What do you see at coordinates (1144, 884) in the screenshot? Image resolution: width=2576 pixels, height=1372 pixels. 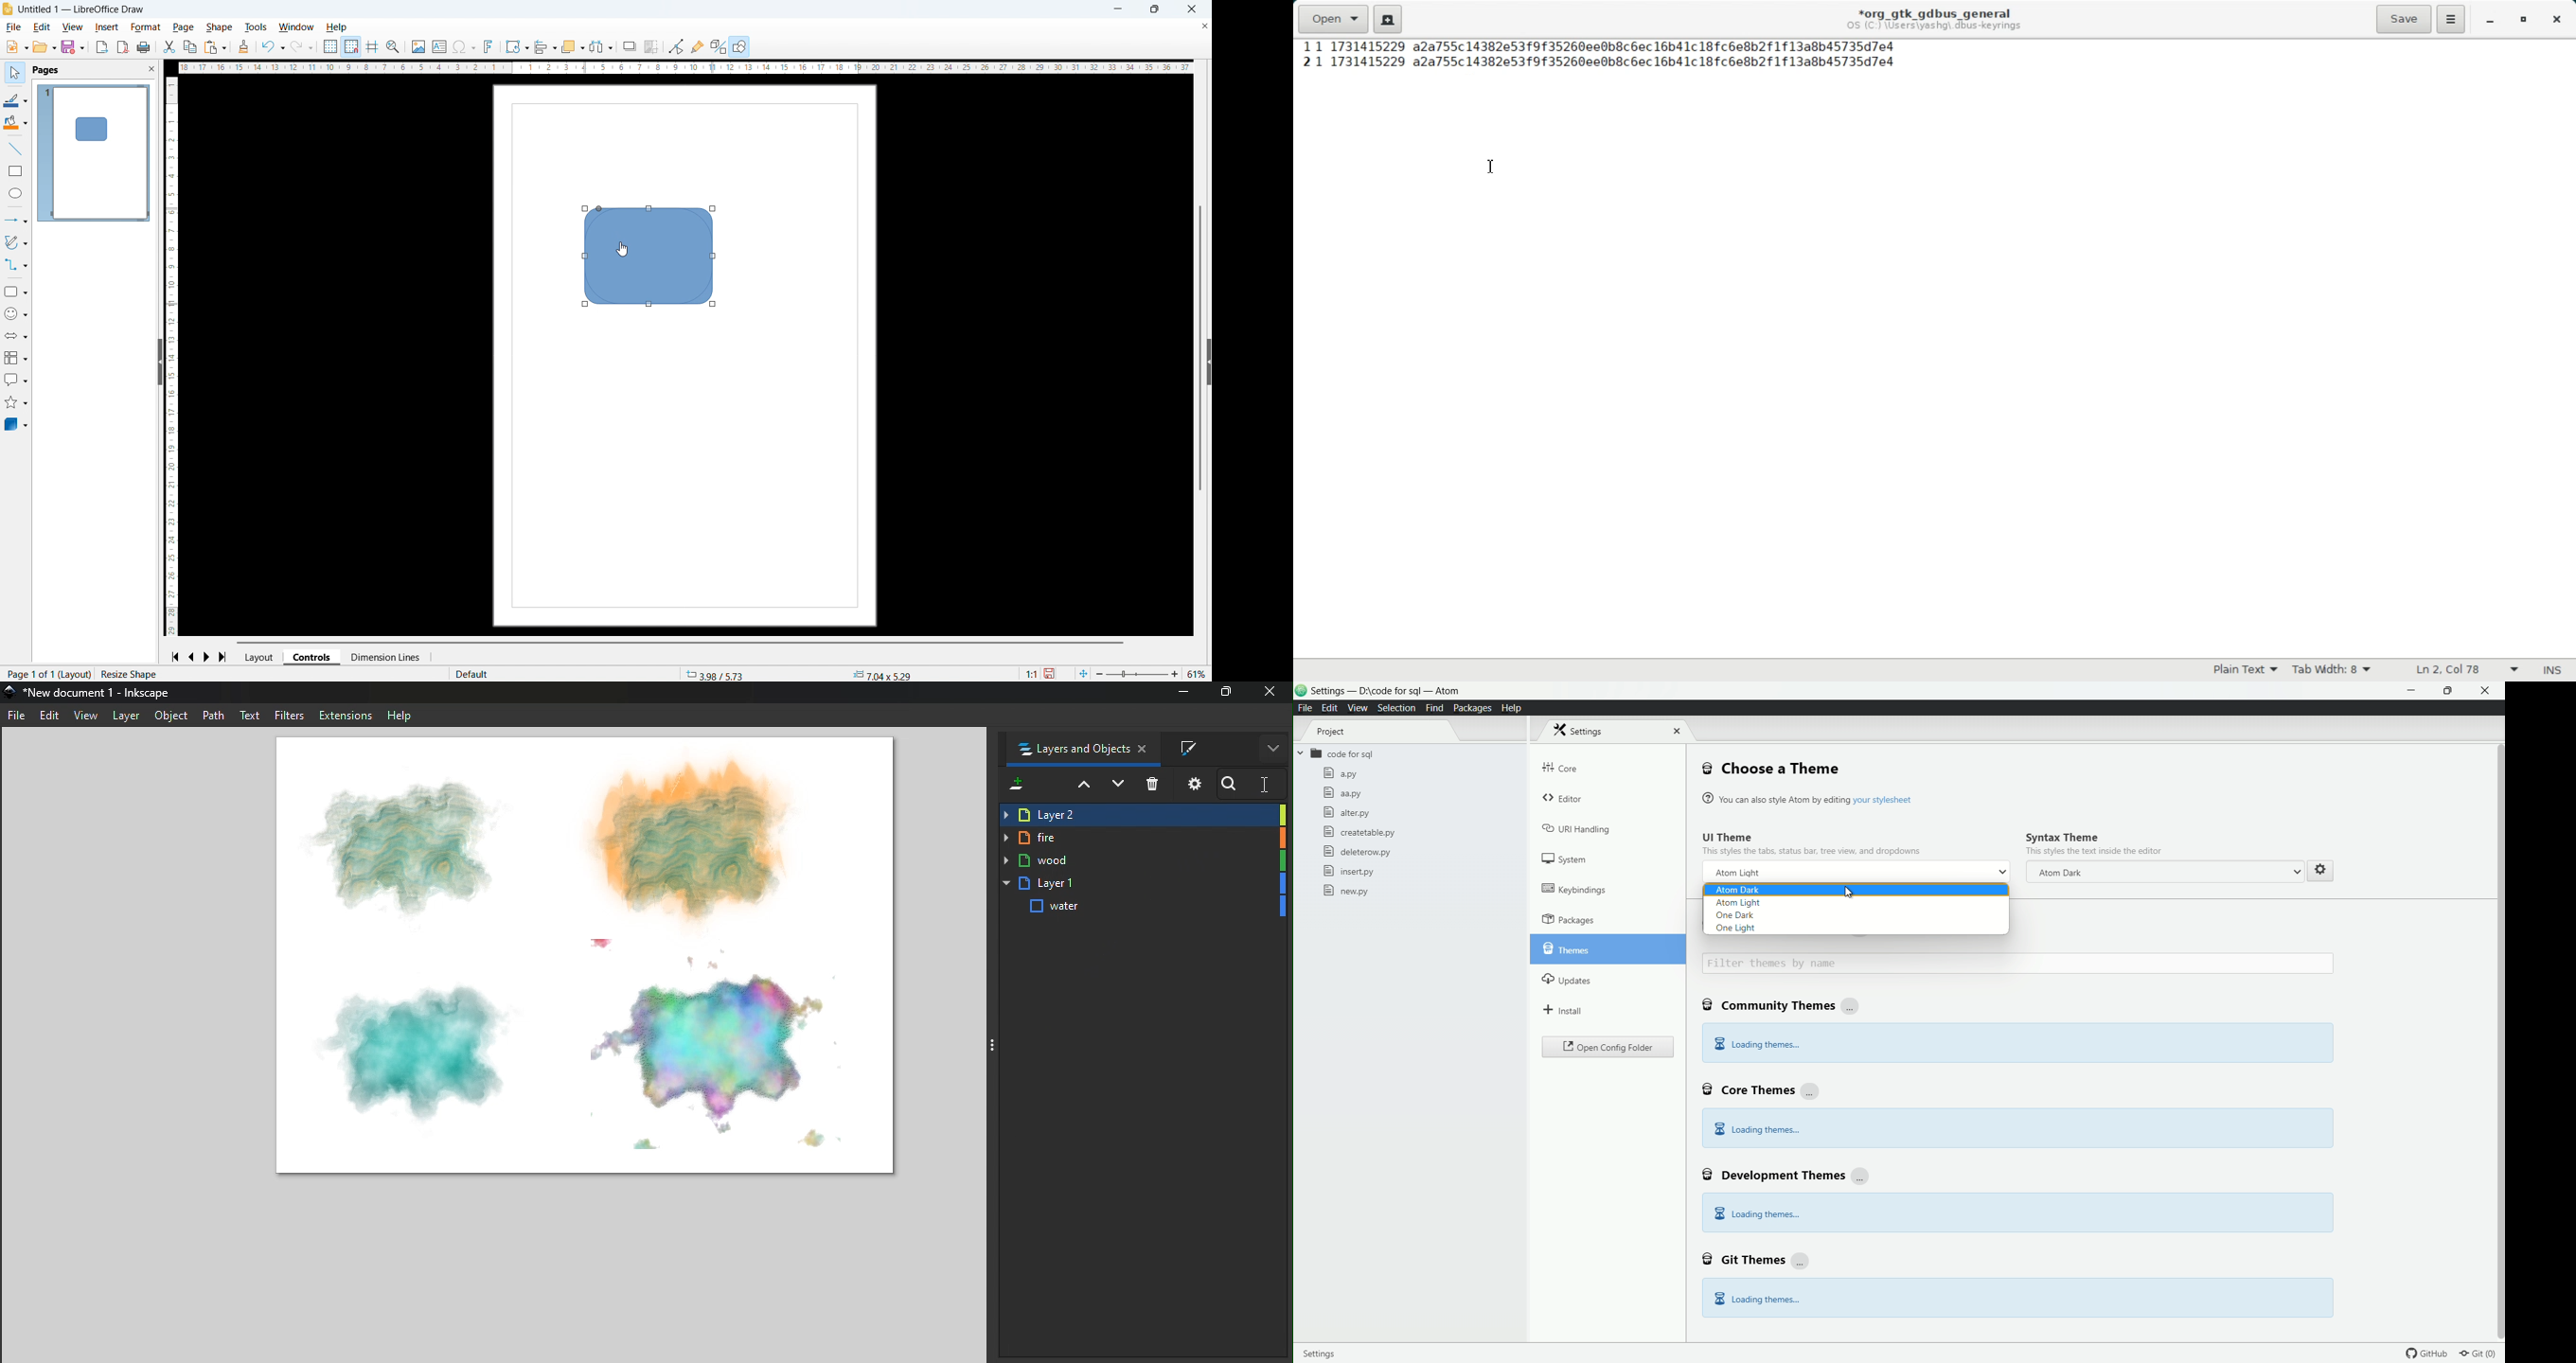 I see `Layer 1` at bounding box center [1144, 884].